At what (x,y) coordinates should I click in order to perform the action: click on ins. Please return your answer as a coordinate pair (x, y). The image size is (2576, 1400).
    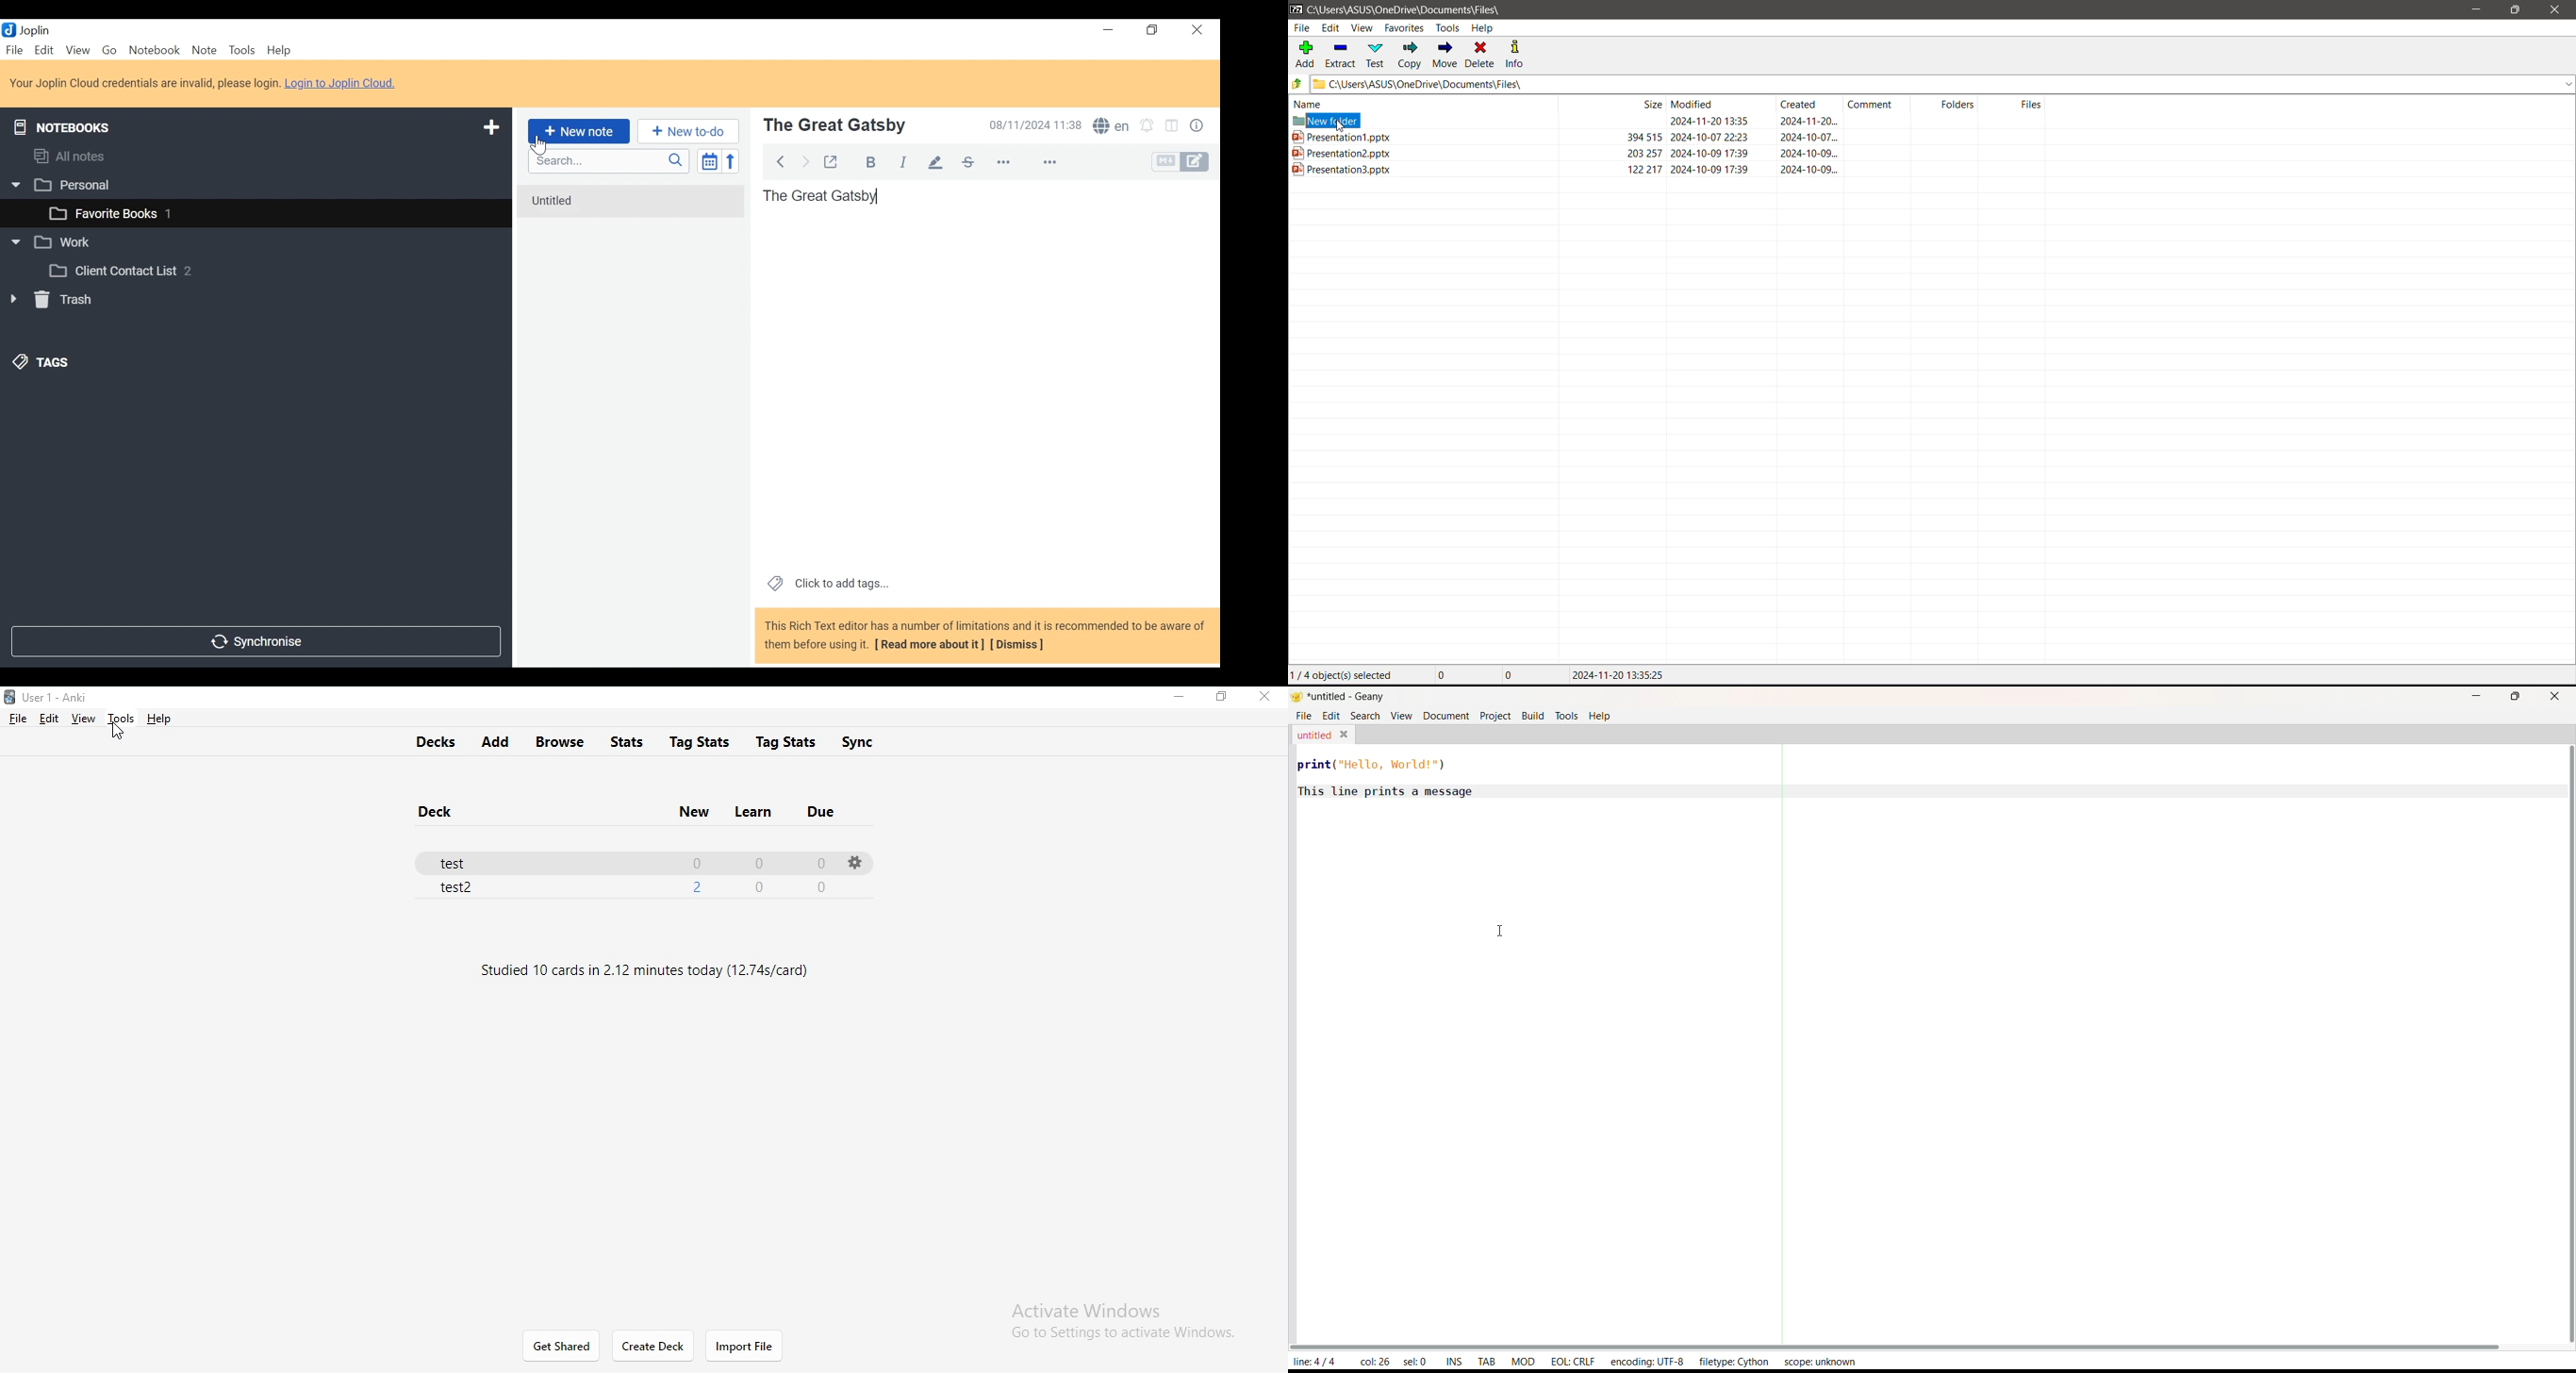
    Looking at the image, I should click on (1452, 1360).